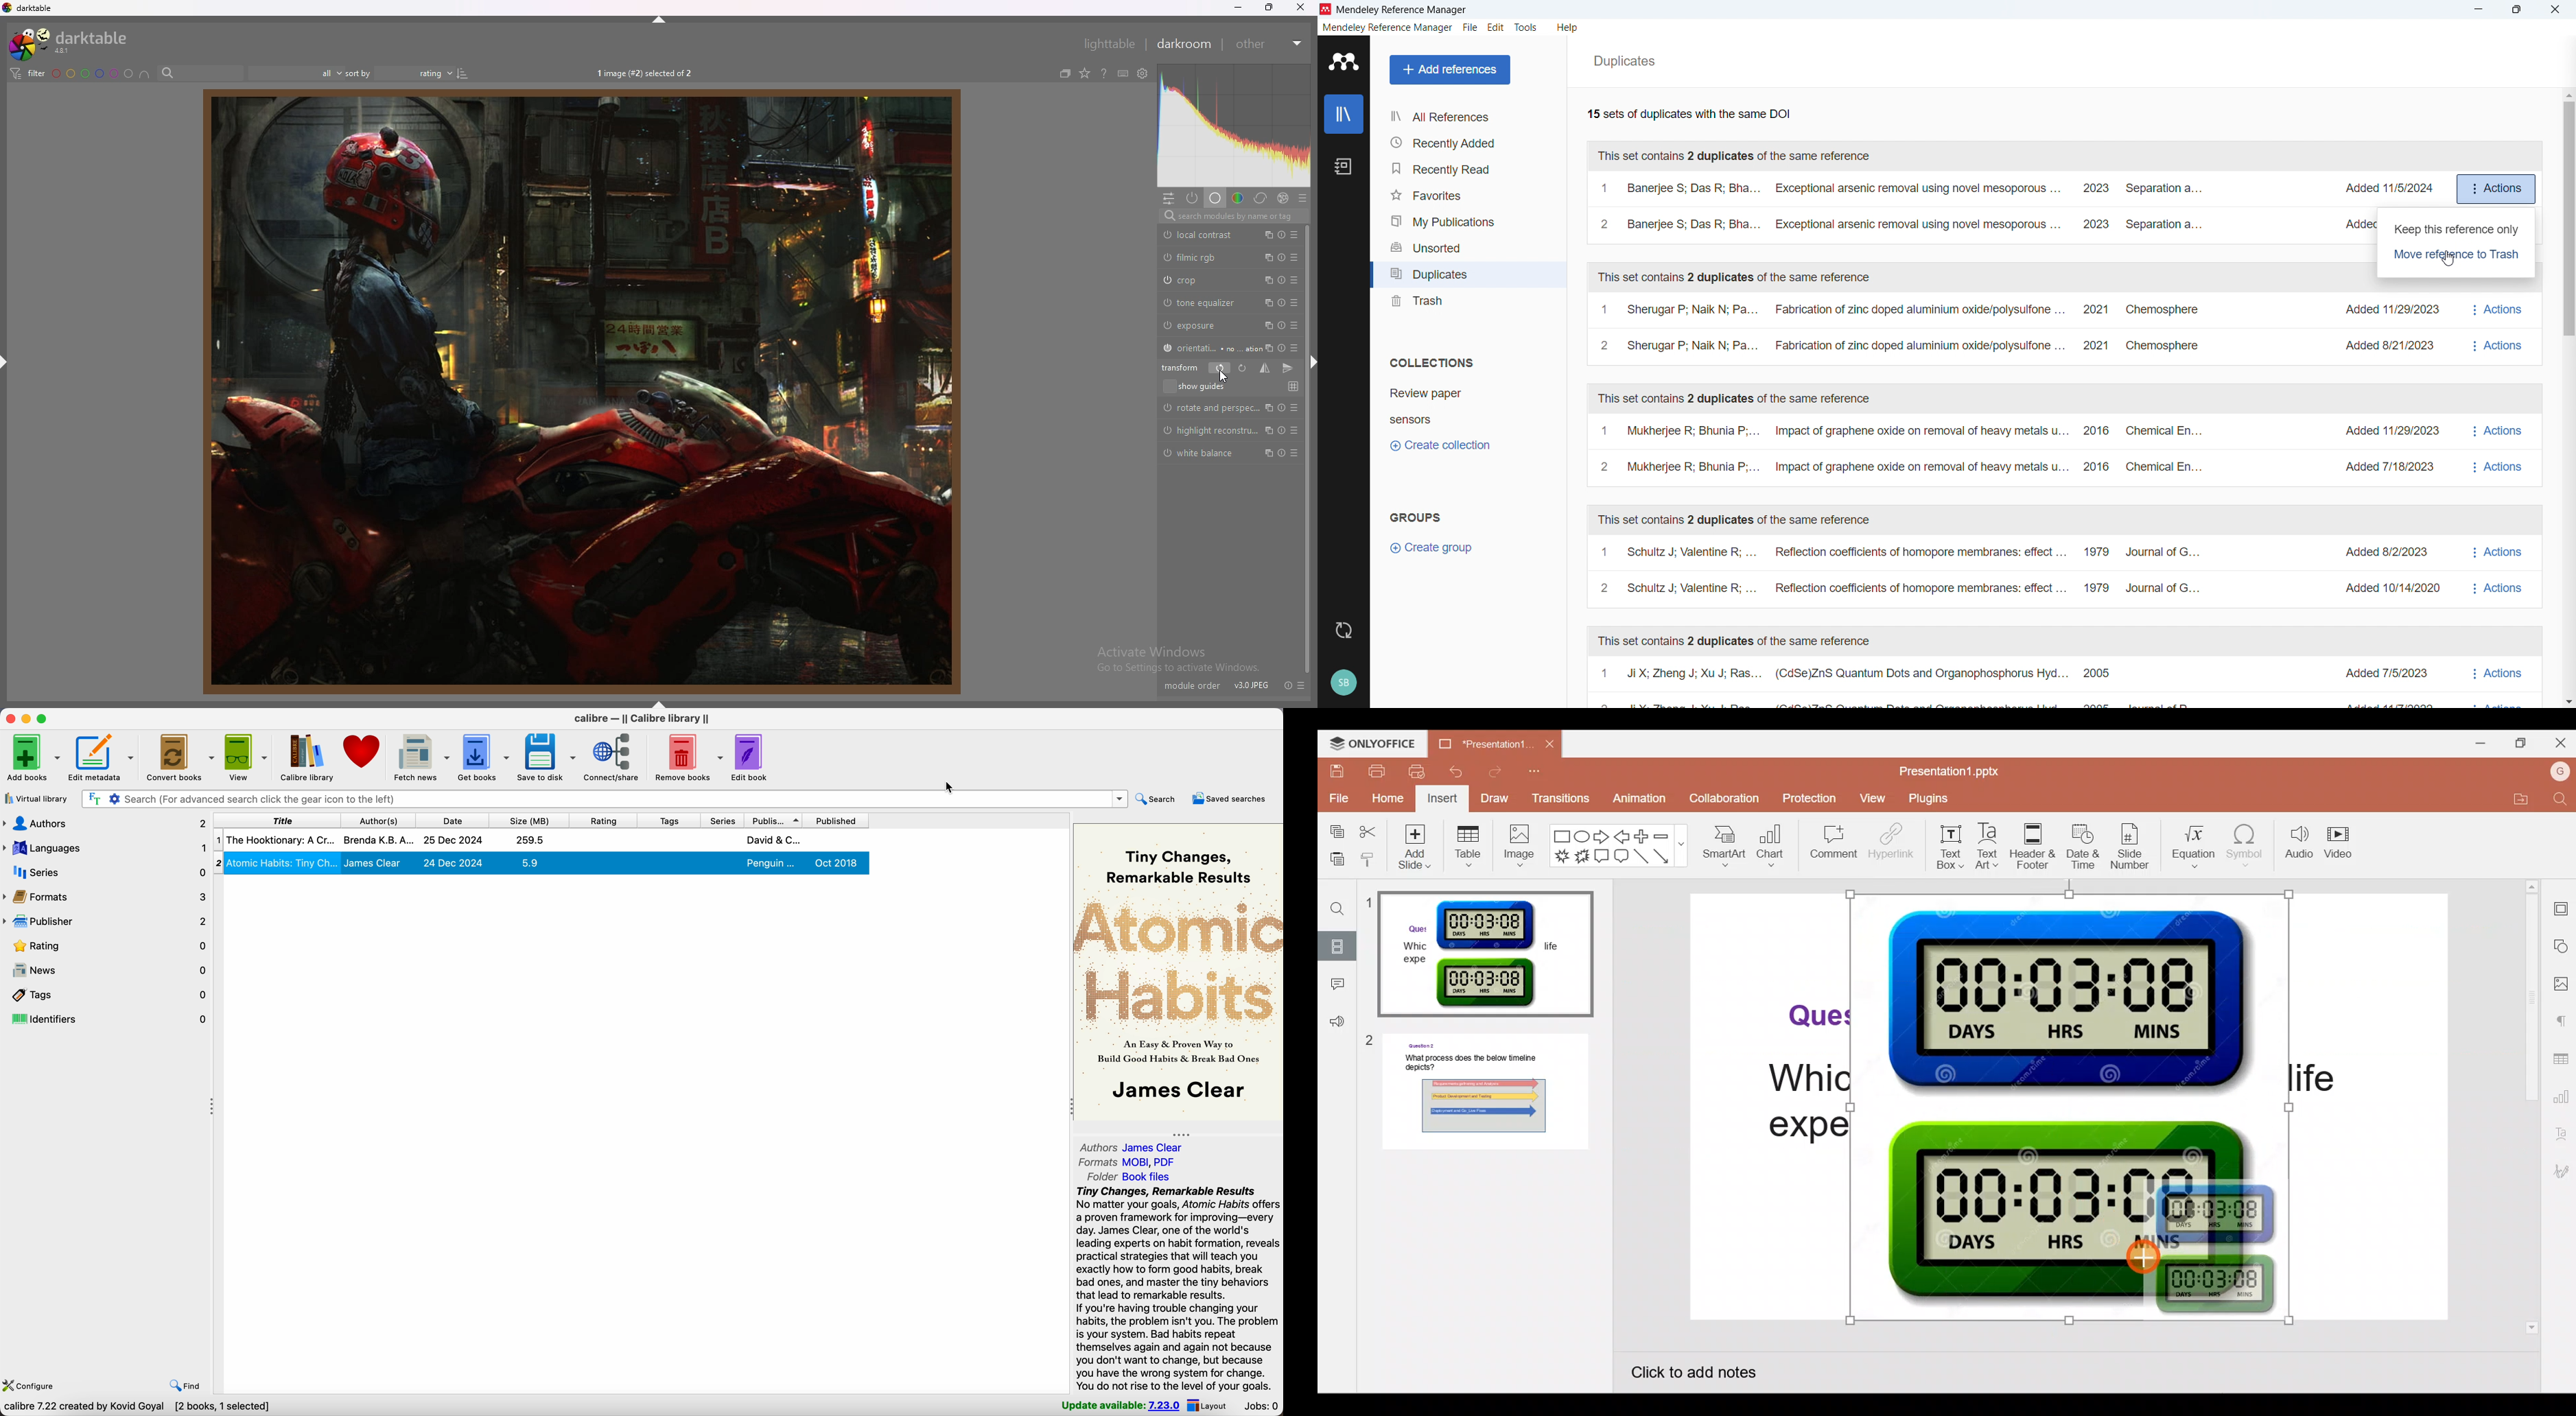 This screenshot has height=1428, width=2576. What do you see at coordinates (1625, 837) in the screenshot?
I see `Left arrow` at bounding box center [1625, 837].